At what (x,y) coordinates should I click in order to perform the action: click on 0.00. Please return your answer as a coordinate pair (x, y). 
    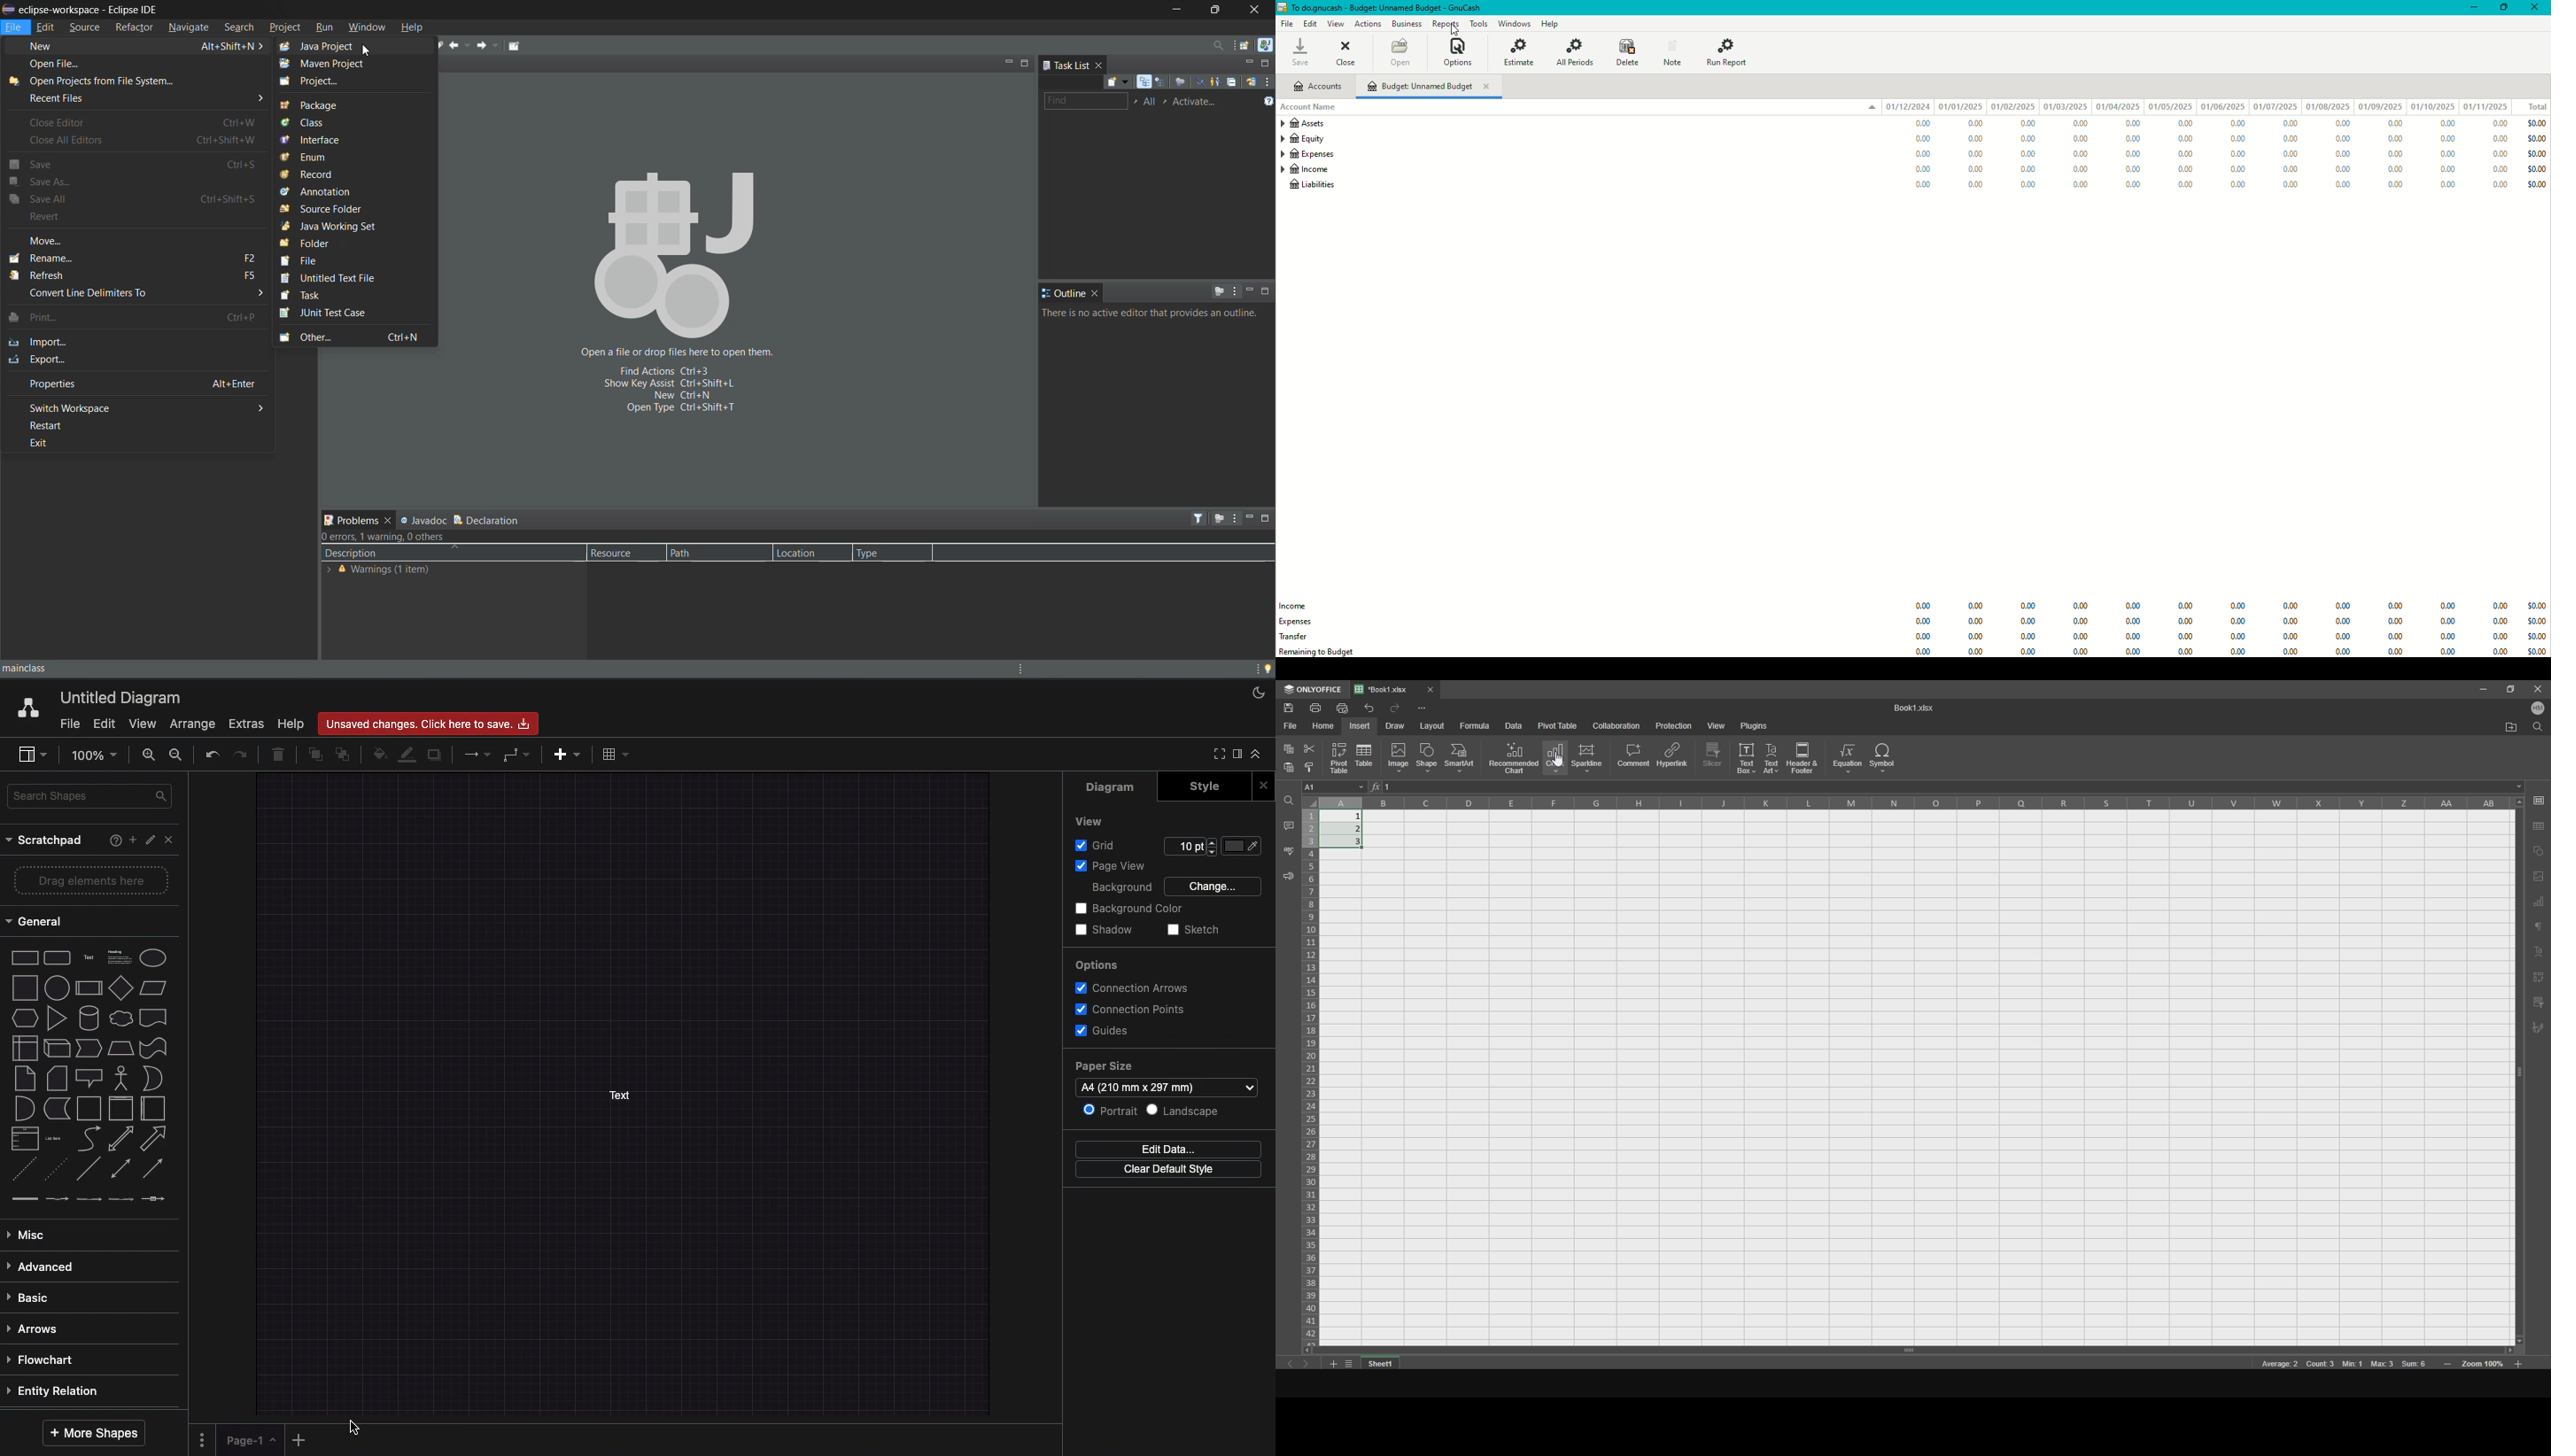
    Looking at the image, I should click on (2399, 169).